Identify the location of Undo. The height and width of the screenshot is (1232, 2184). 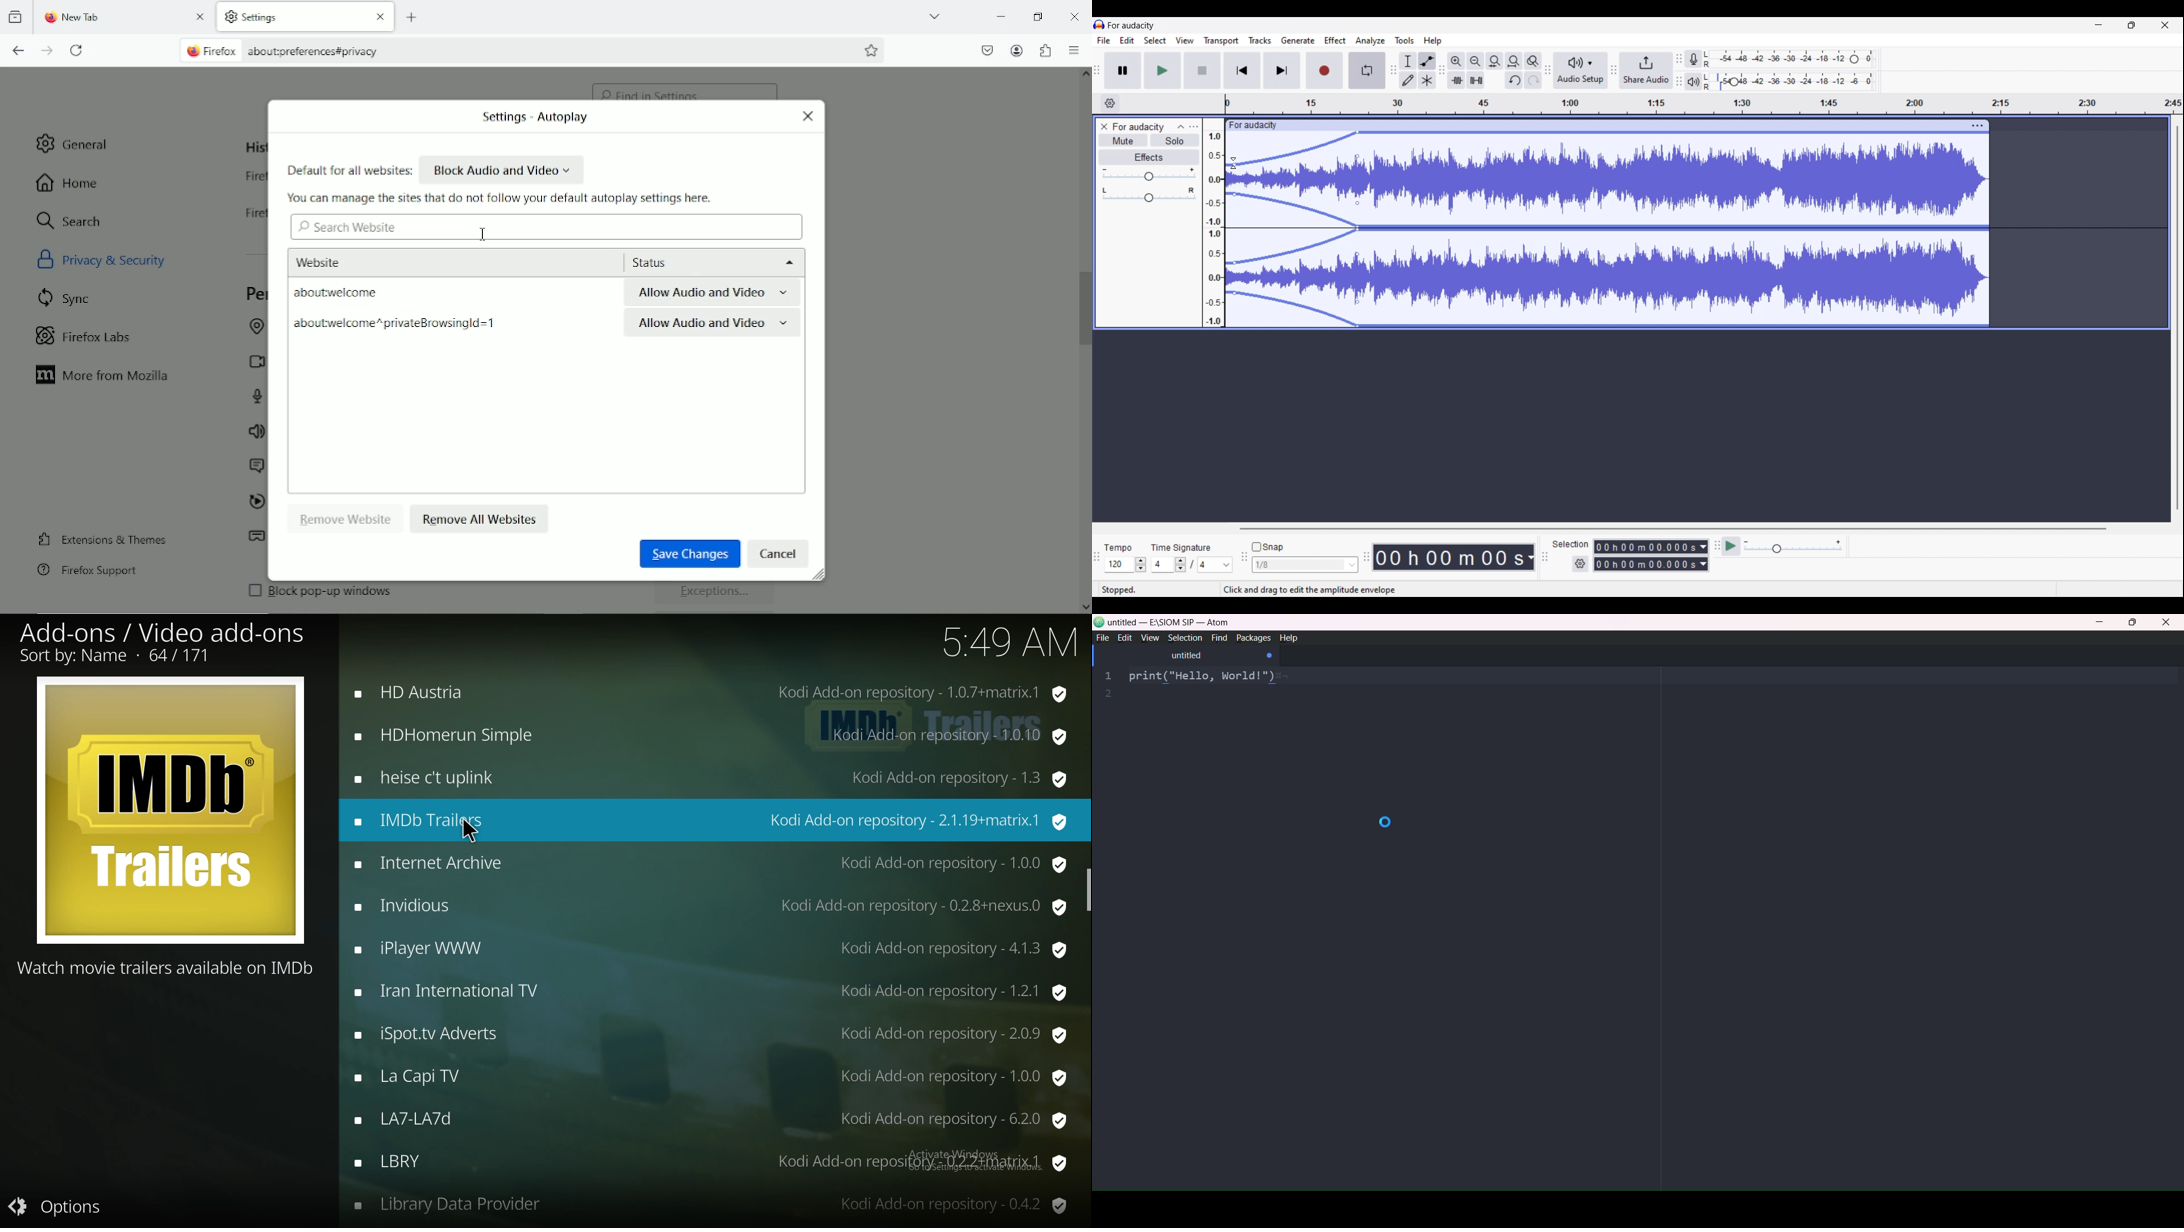
(1514, 80).